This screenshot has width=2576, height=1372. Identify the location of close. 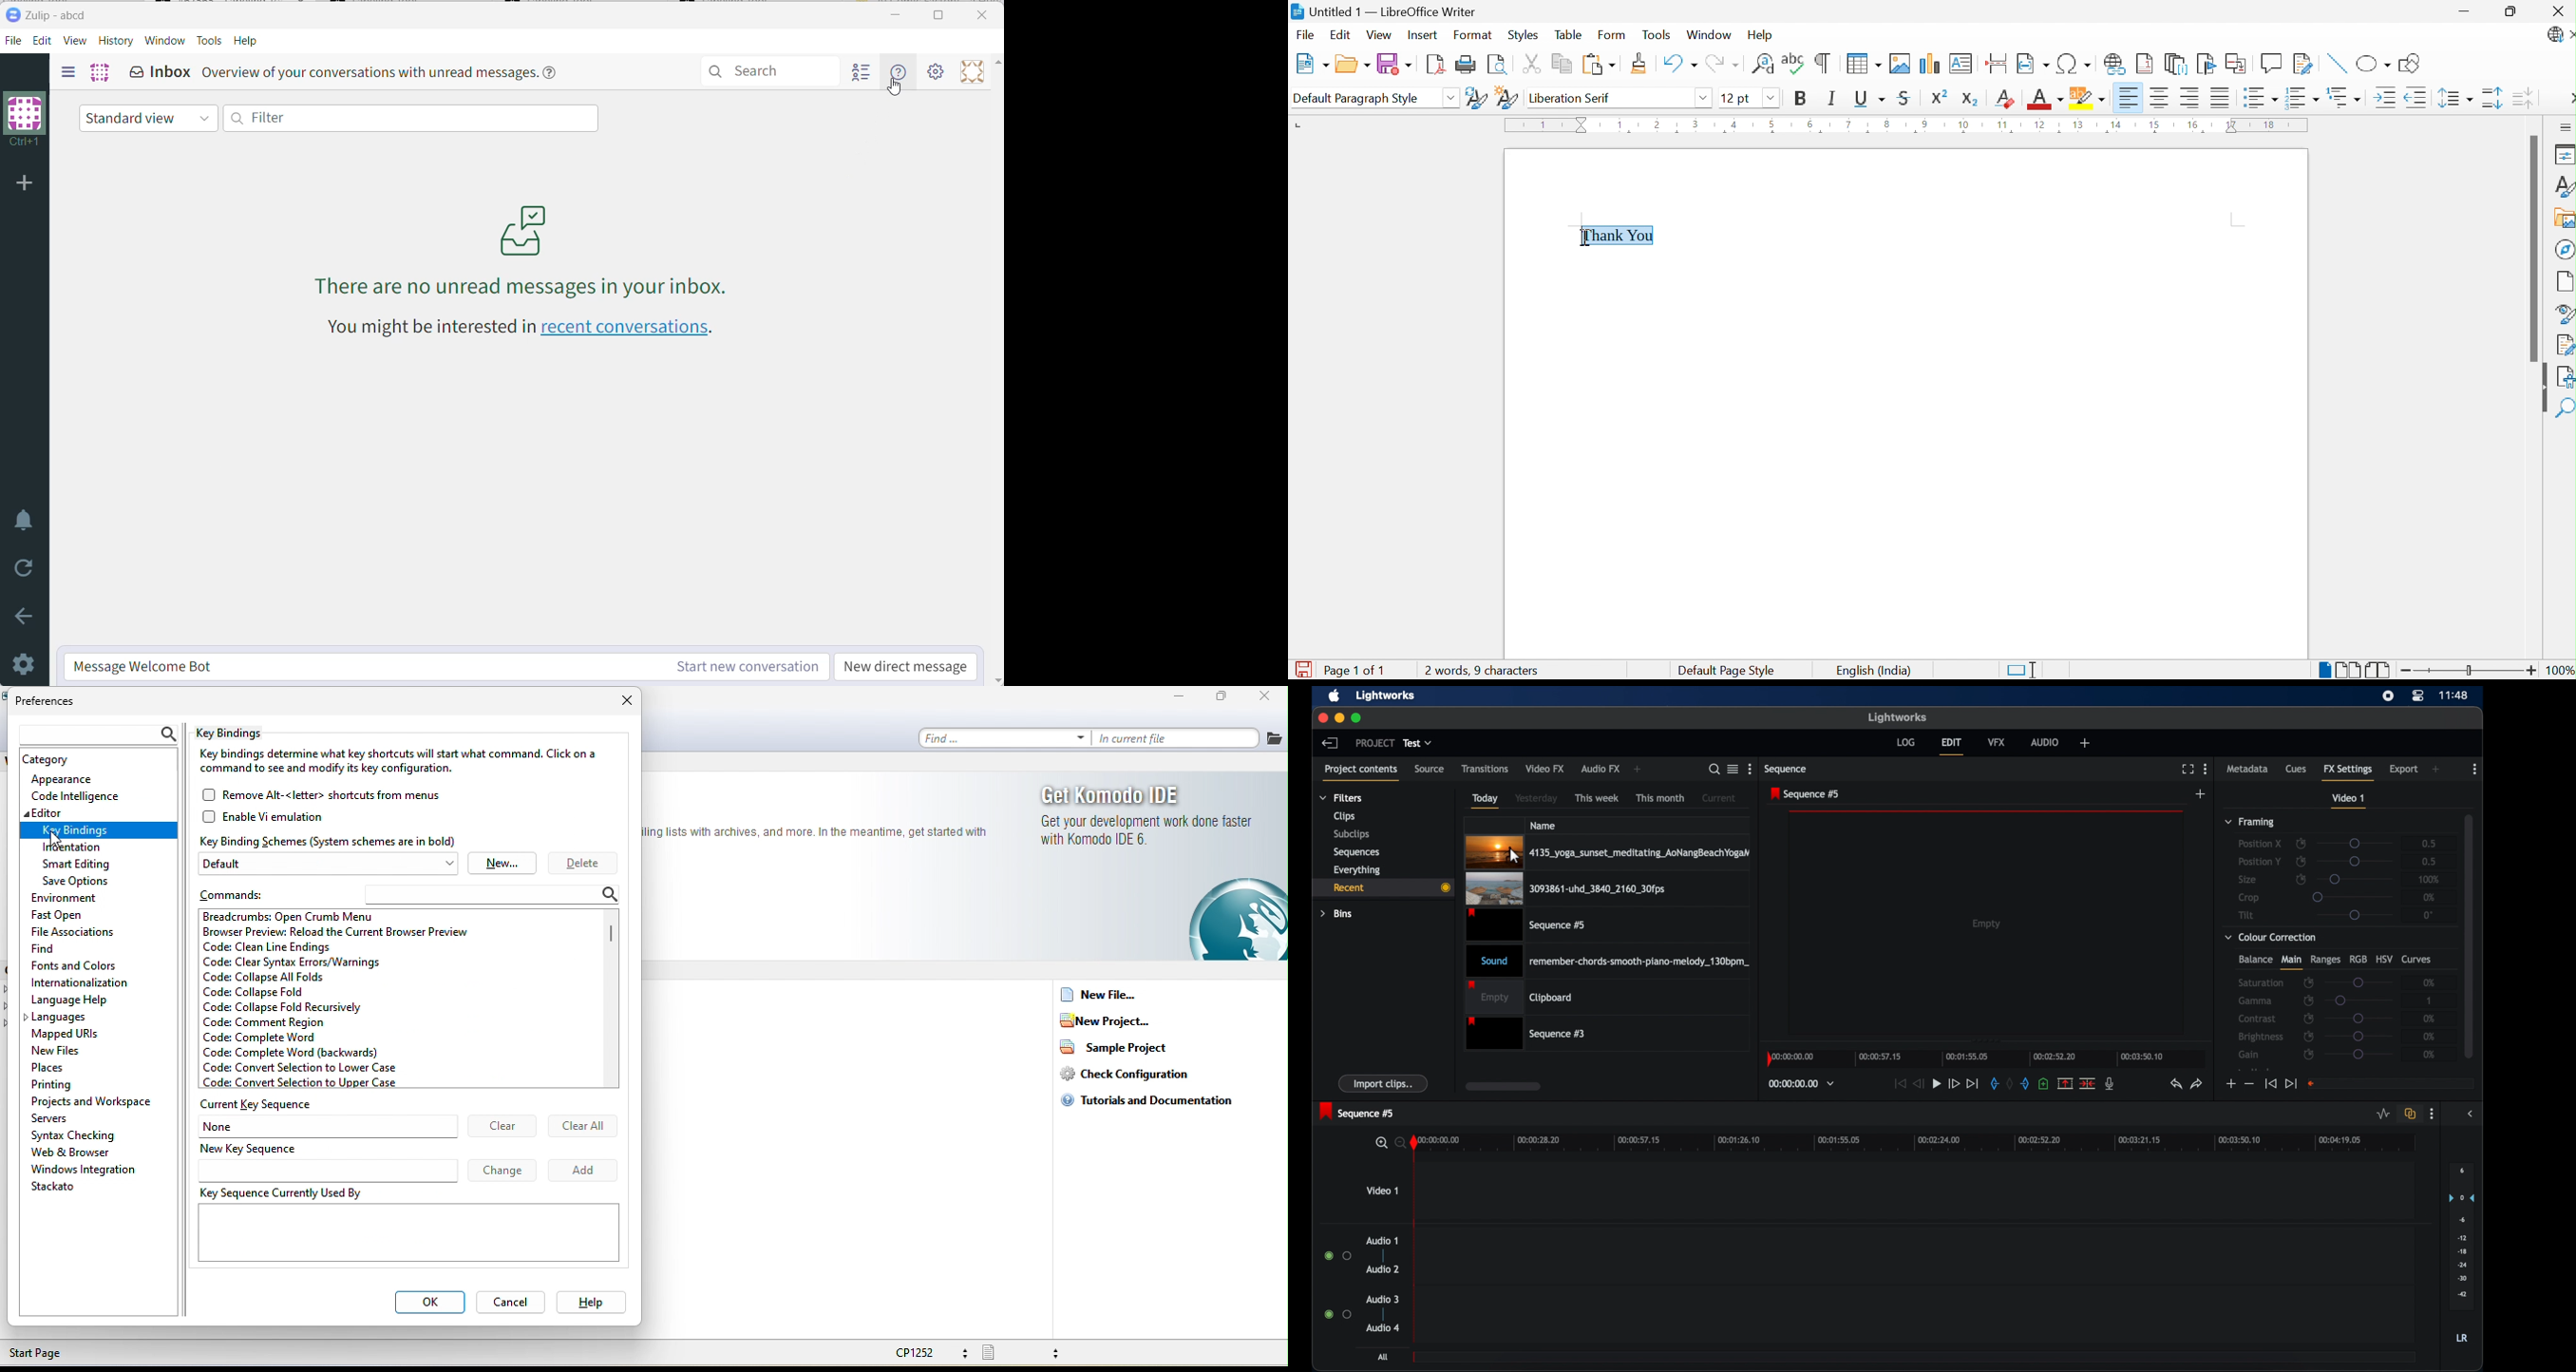
(1320, 718).